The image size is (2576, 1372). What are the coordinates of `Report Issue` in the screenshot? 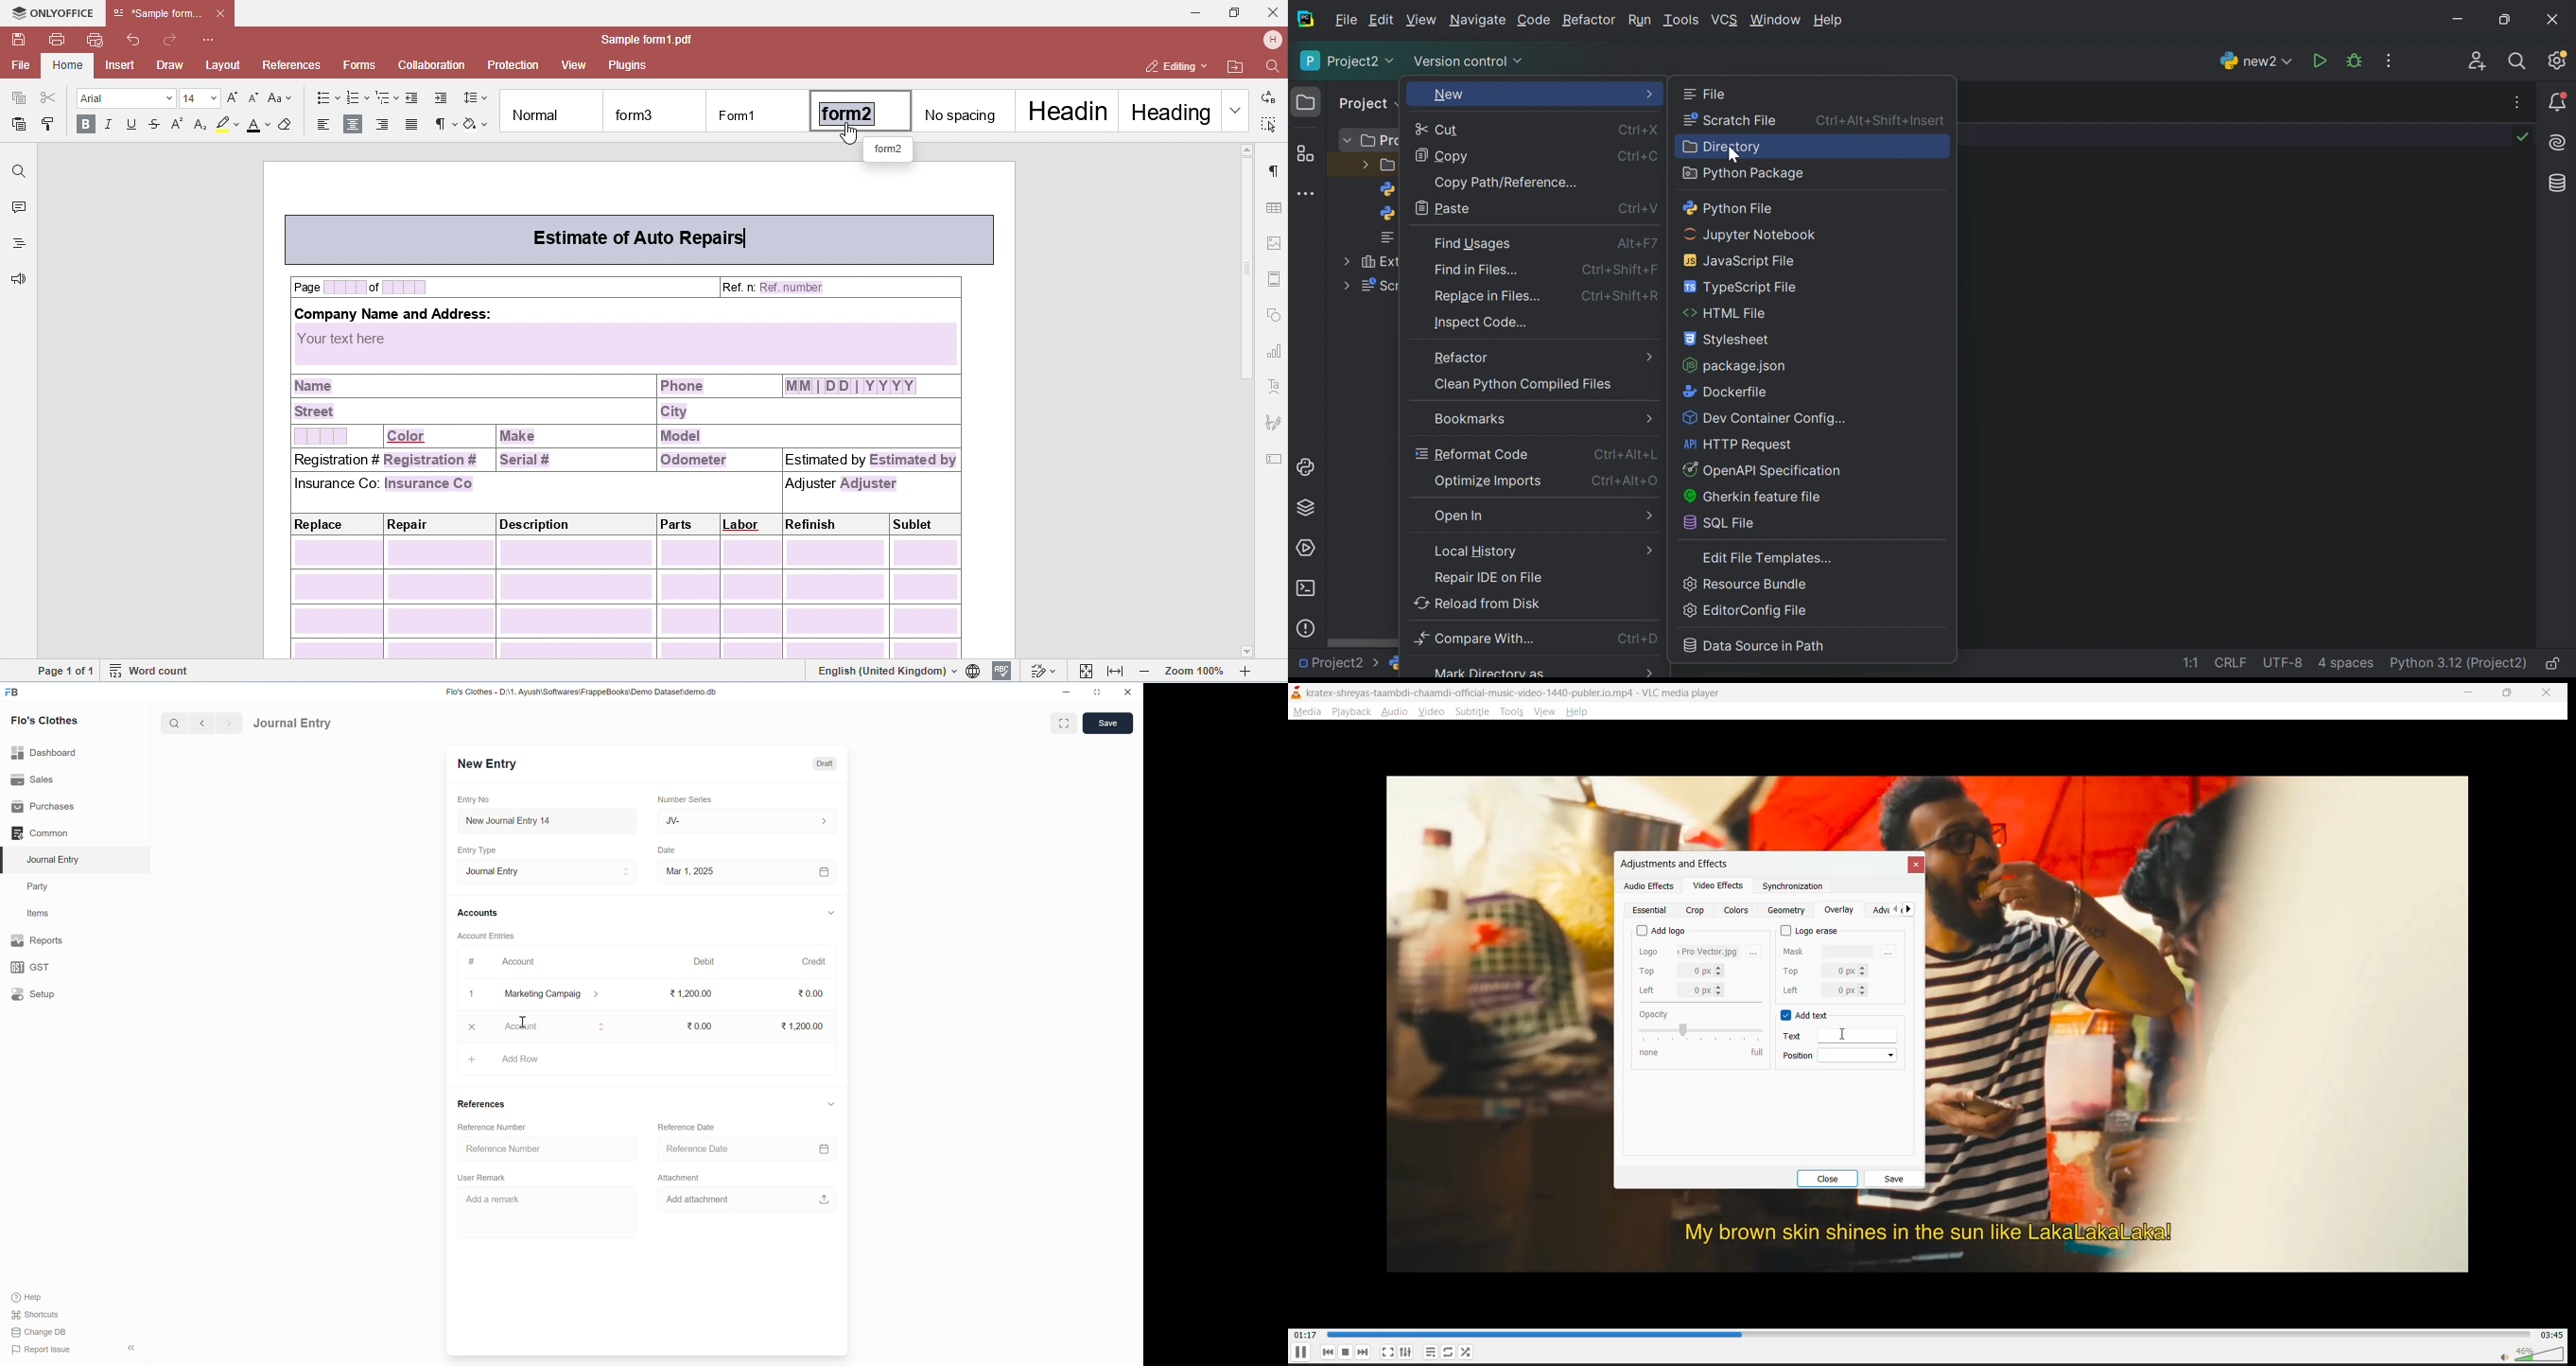 It's located at (45, 1350).